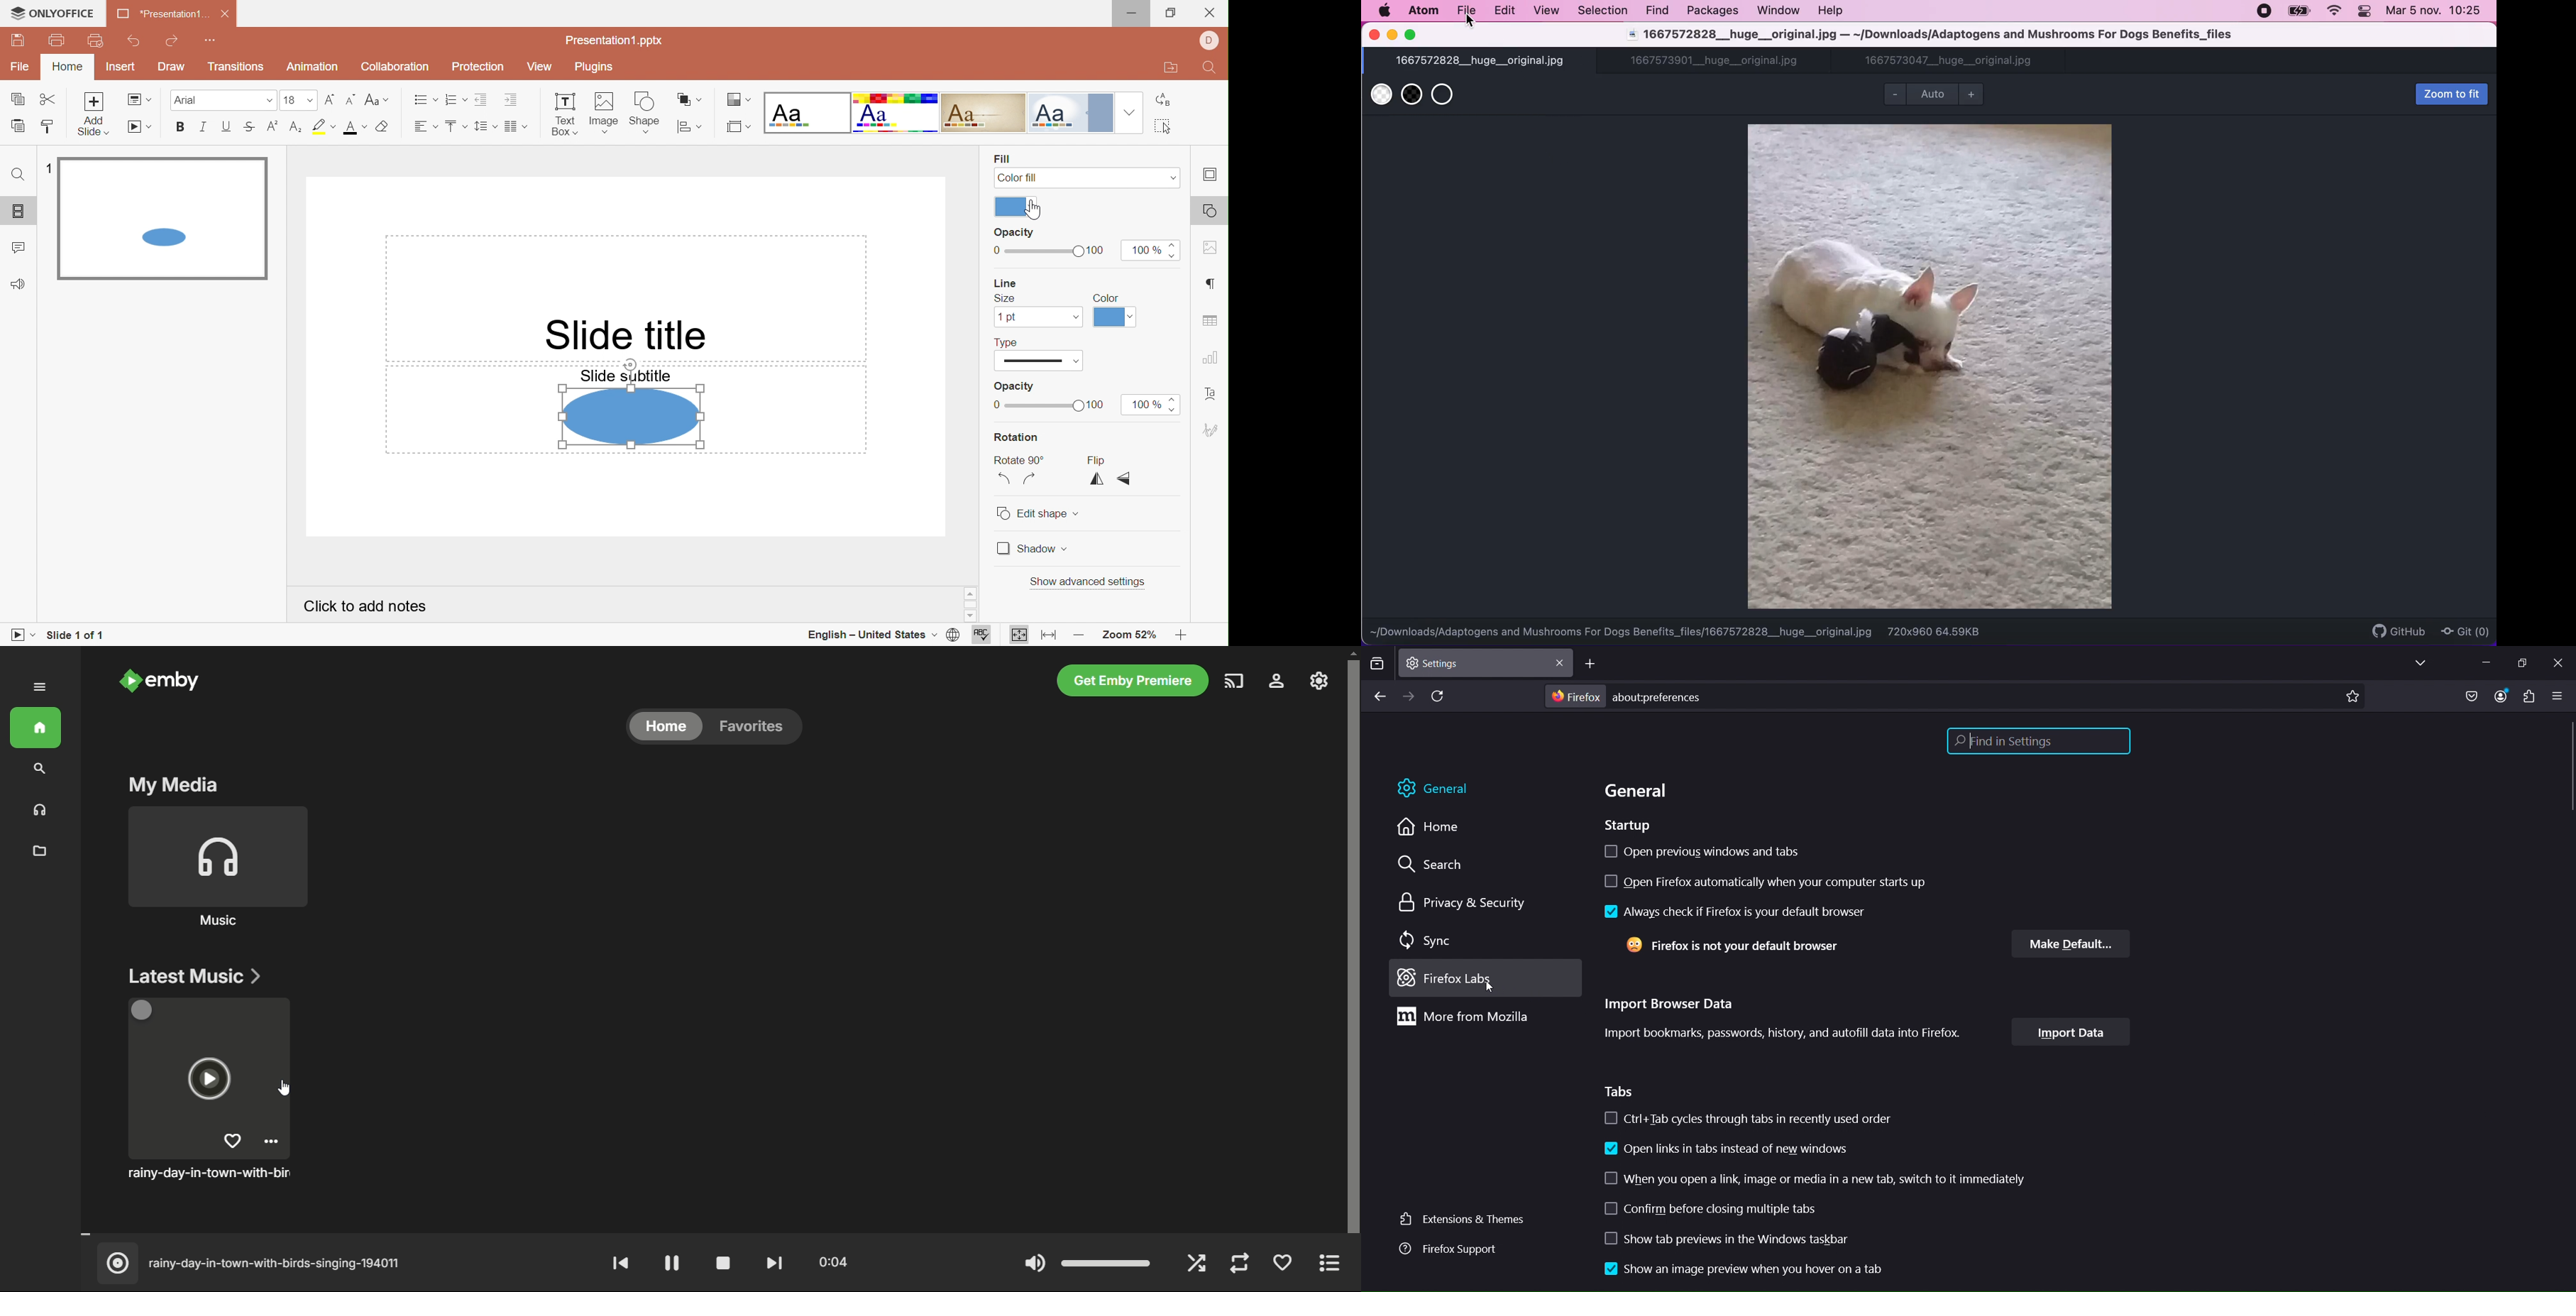 This screenshot has height=1316, width=2576. What do you see at coordinates (236, 67) in the screenshot?
I see `Transitions` at bounding box center [236, 67].